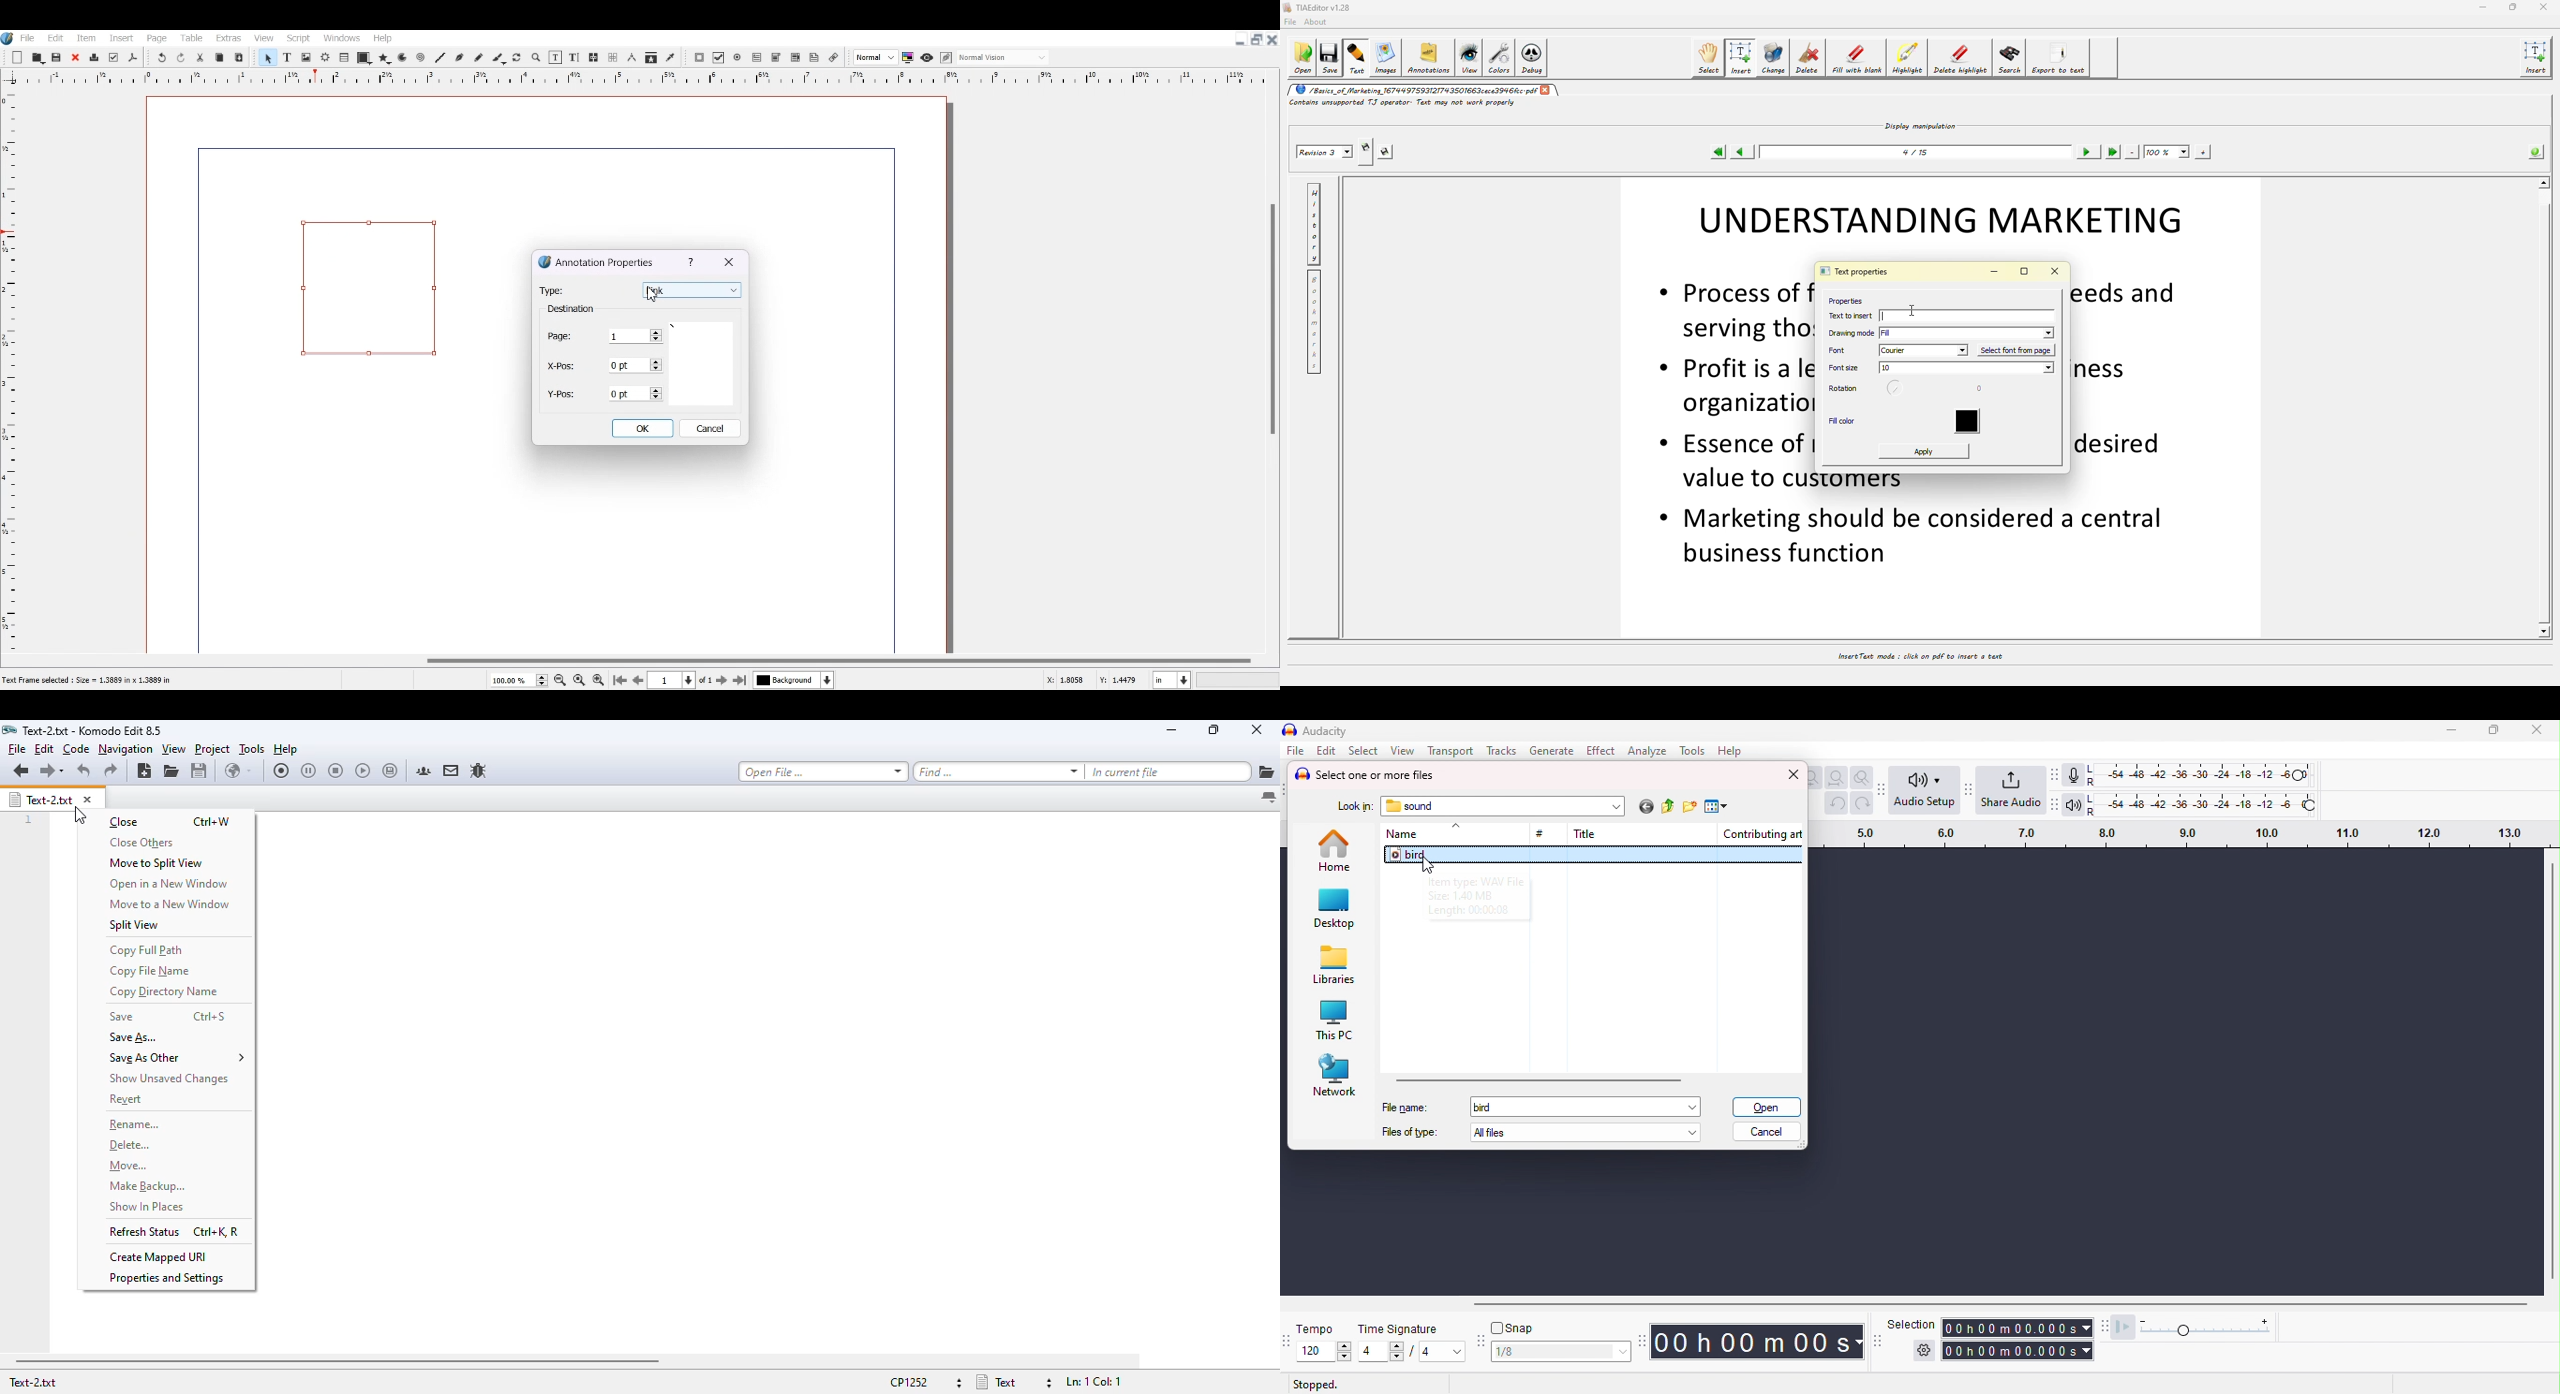  Describe the element at coordinates (1365, 775) in the screenshot. I see `select one more more files` at that location.